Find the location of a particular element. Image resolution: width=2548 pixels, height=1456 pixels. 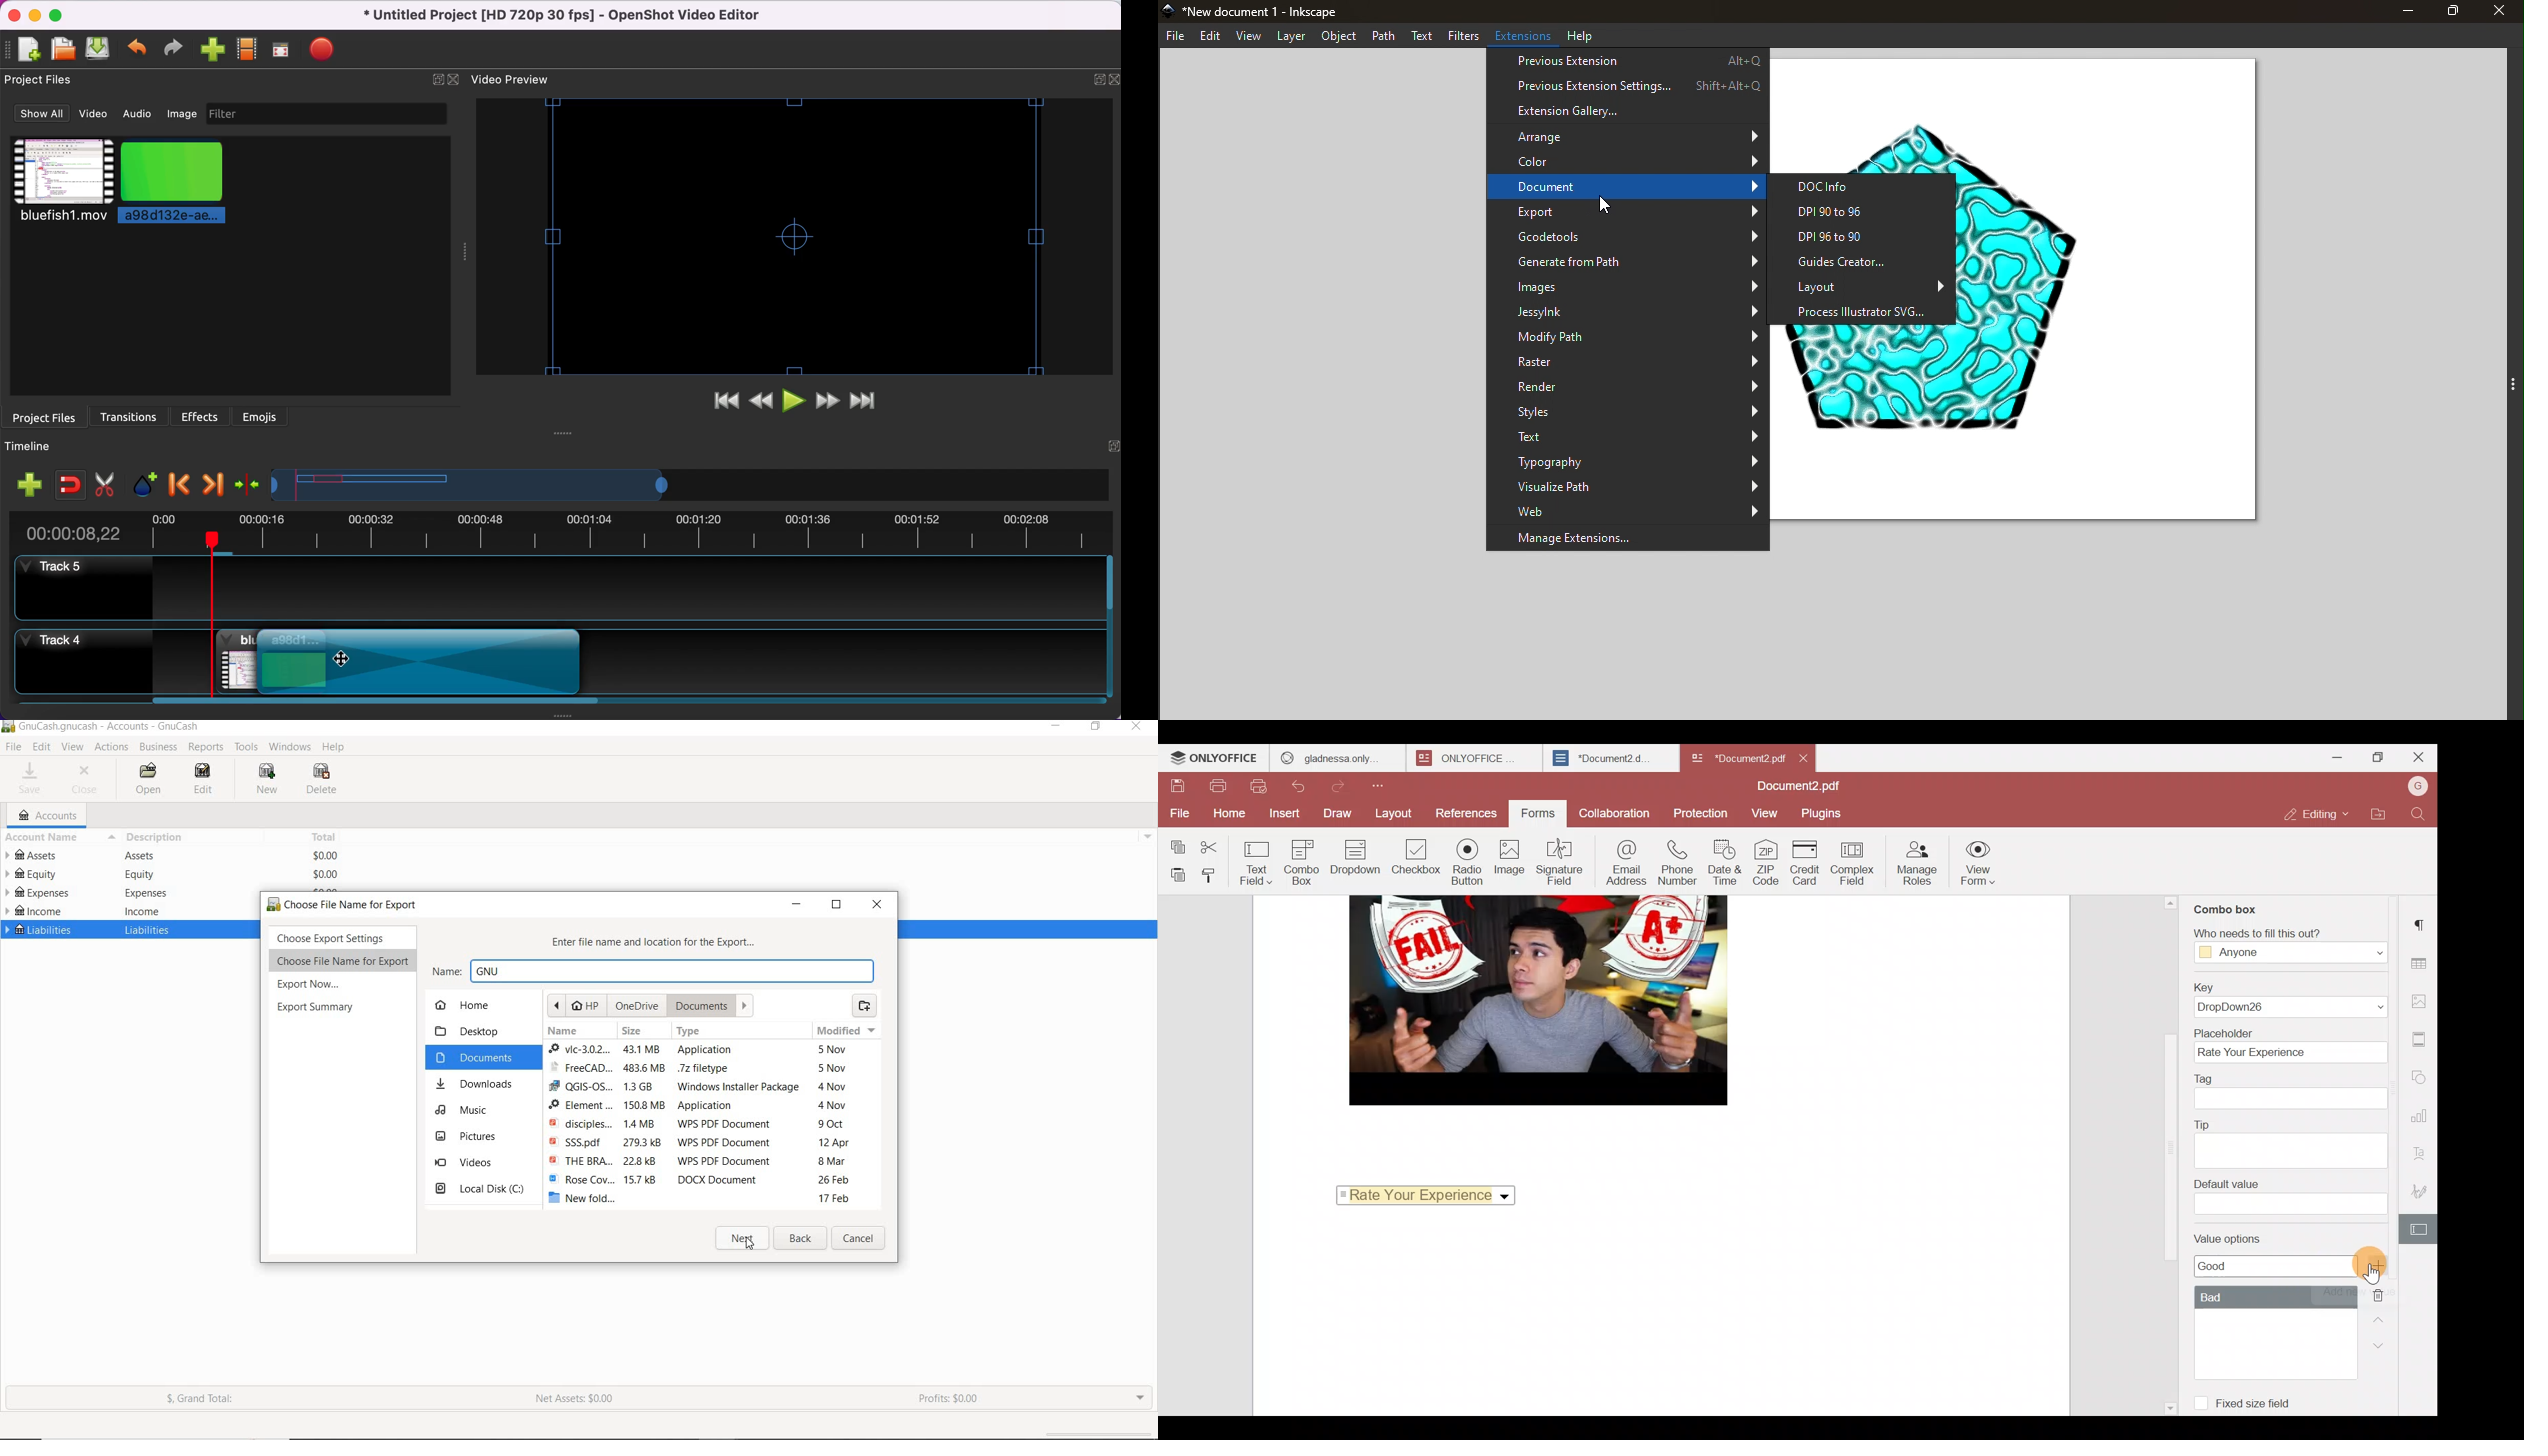

Extension Gallery... is located at coordinates (1628, 112).